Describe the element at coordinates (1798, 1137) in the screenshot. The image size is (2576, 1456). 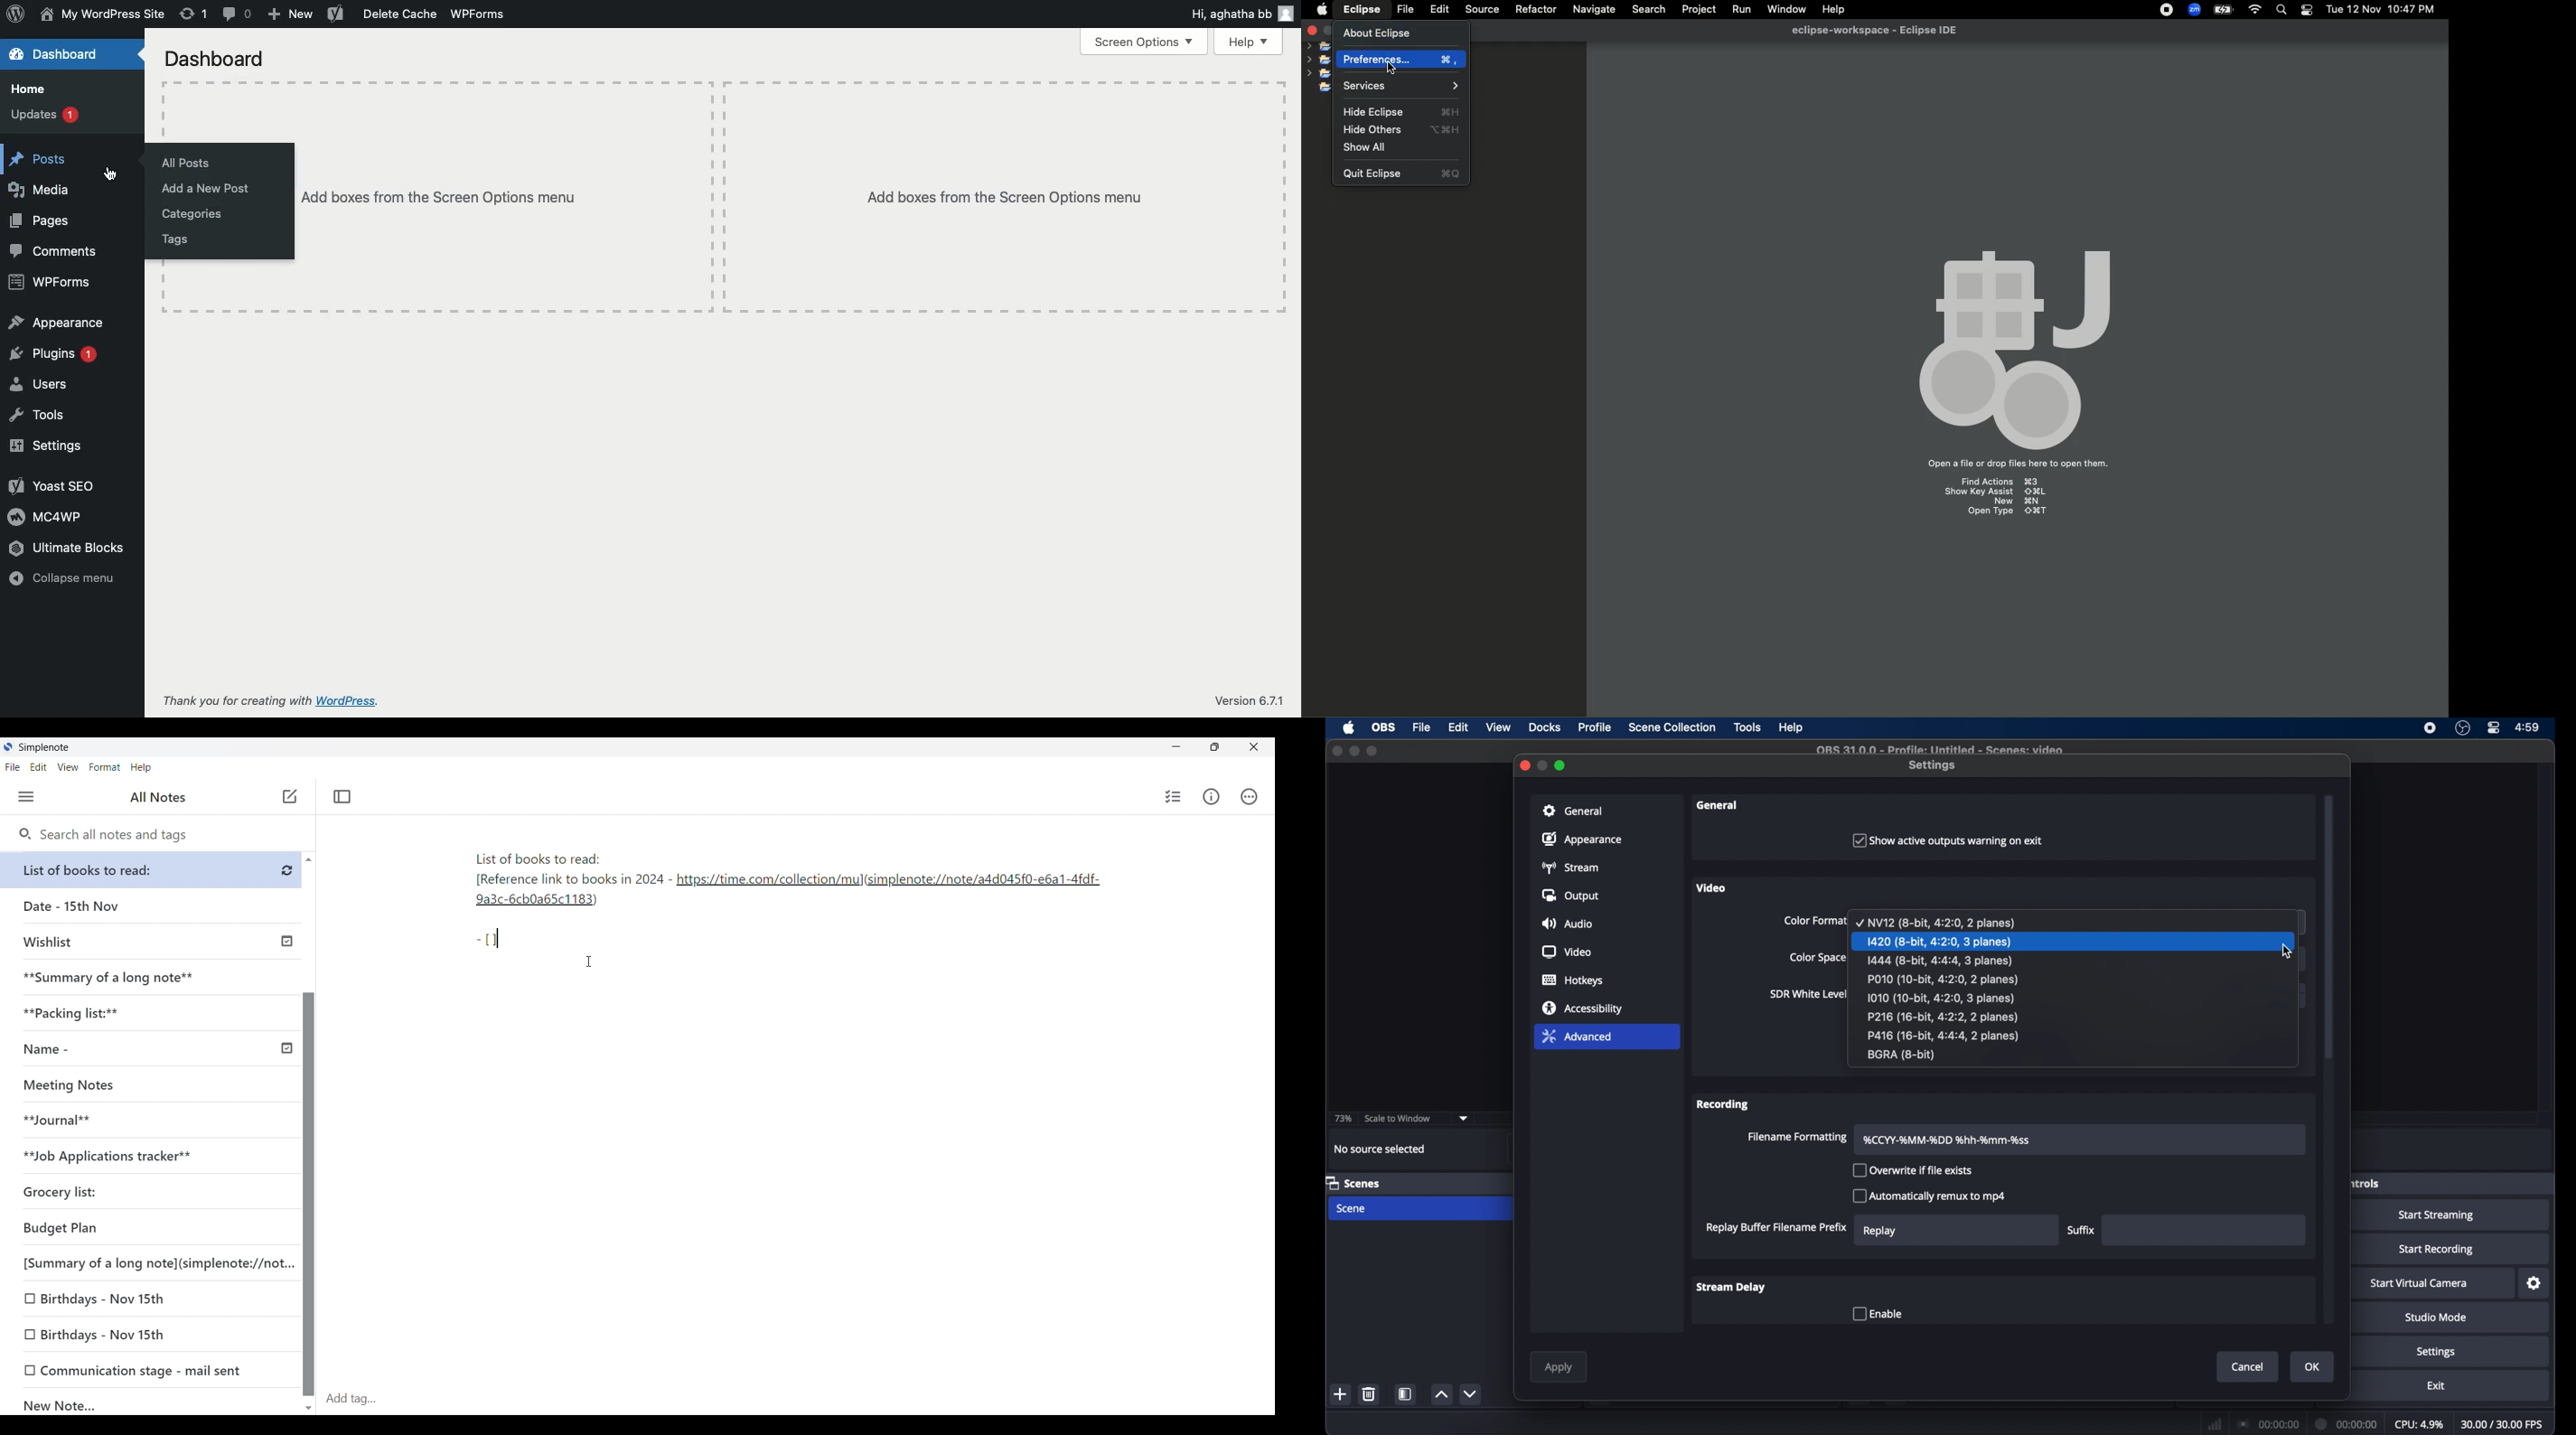
I see `filename formatting` at that location.